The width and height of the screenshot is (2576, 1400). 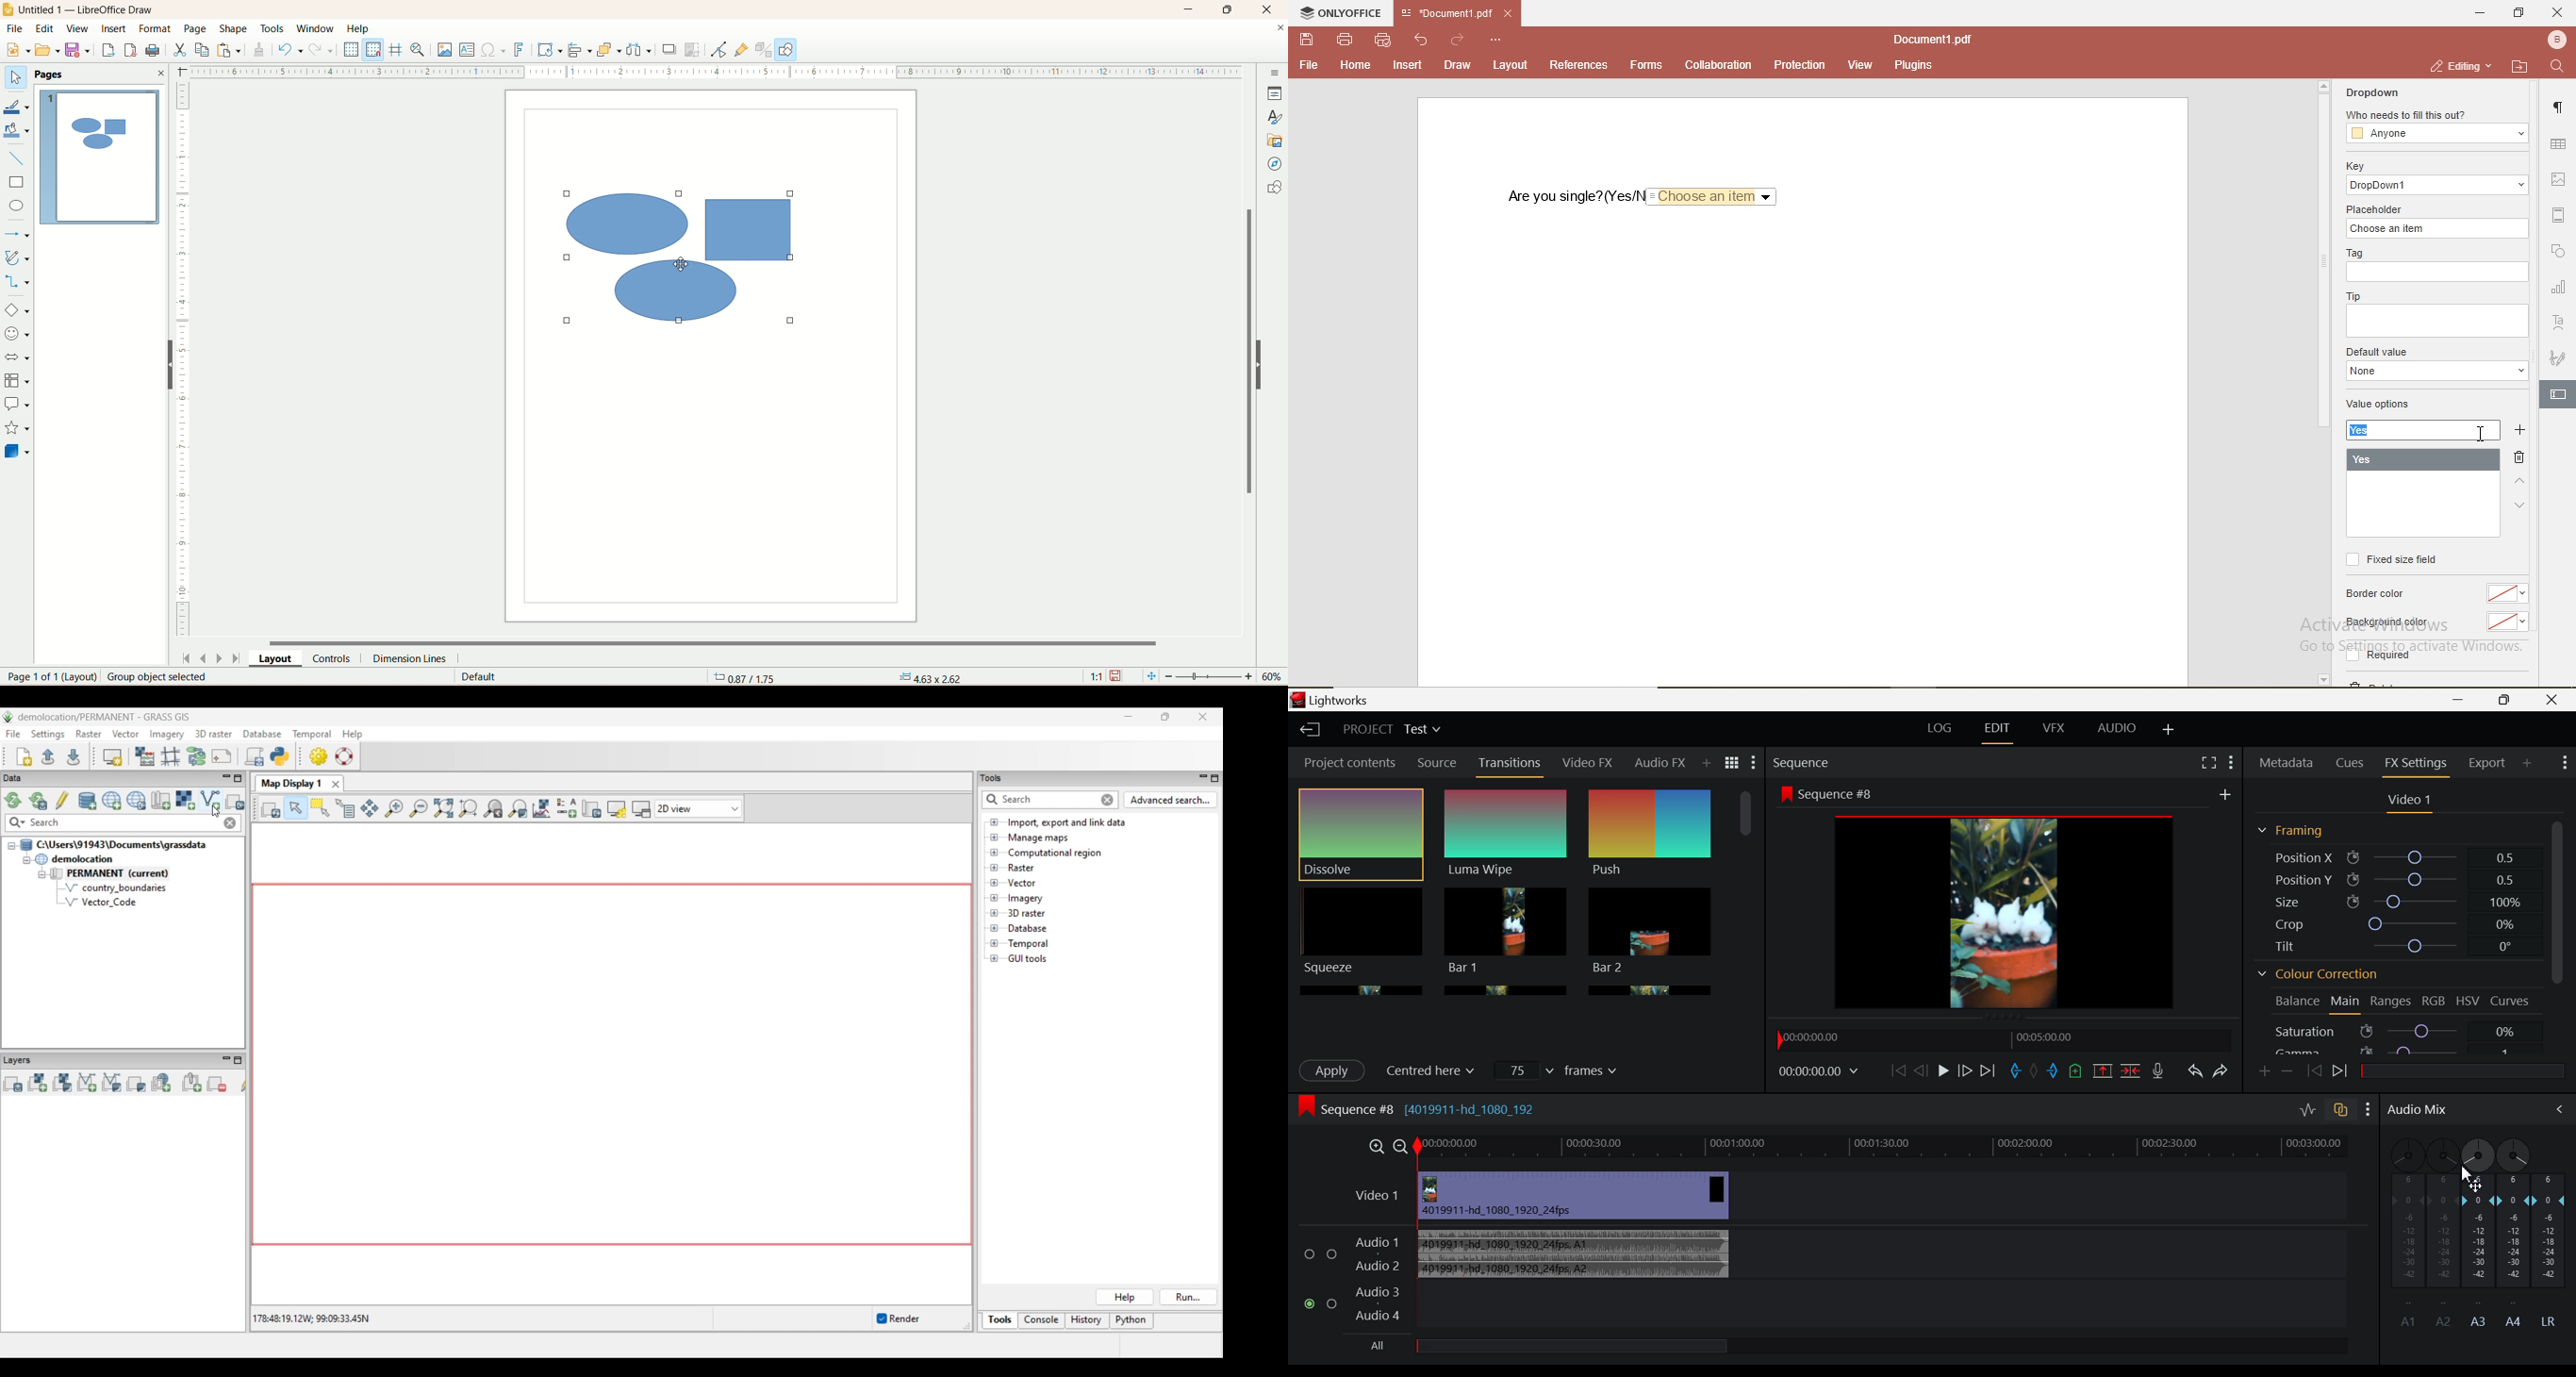 What do you see at coordinates (233, 29) in the screenshot?
I see `shape` at bounding box center [233, 29].